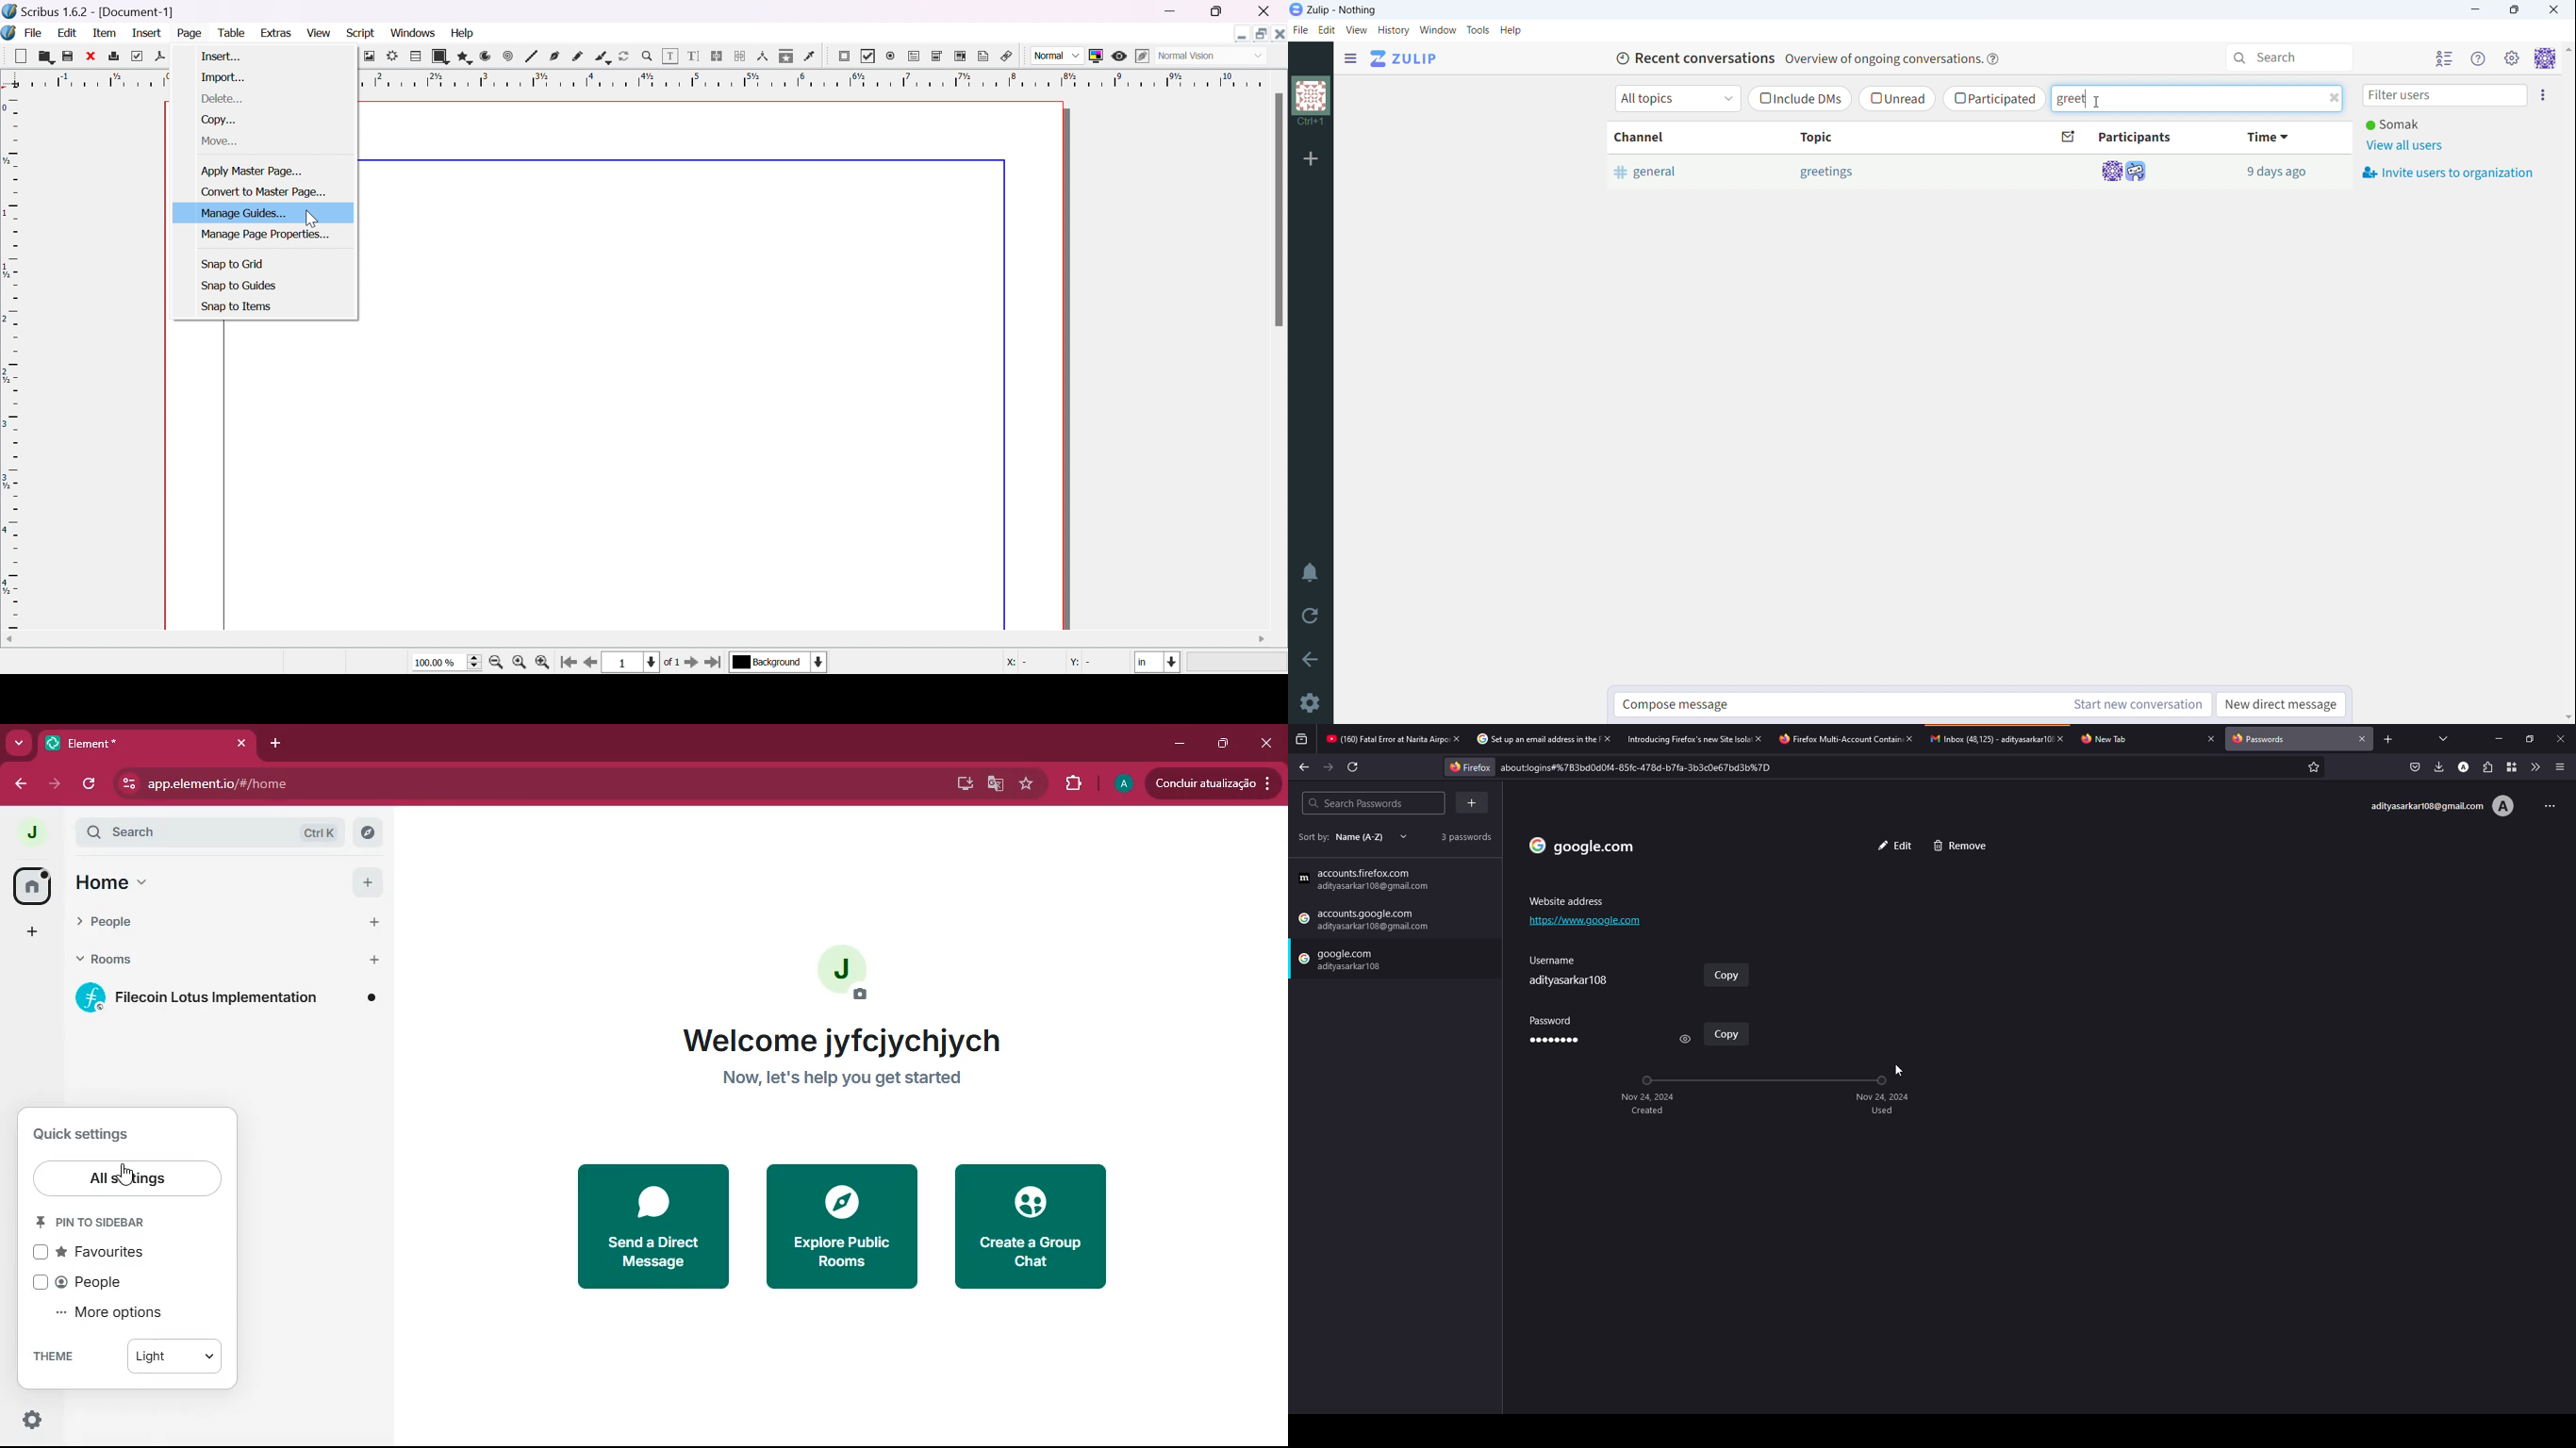 Image resolution: width=2576 pixels, height=1456 pixels. What do you see at coordinates (821, 78) in the screenshot?
I see `ruler` at bounding box center [821, 78].